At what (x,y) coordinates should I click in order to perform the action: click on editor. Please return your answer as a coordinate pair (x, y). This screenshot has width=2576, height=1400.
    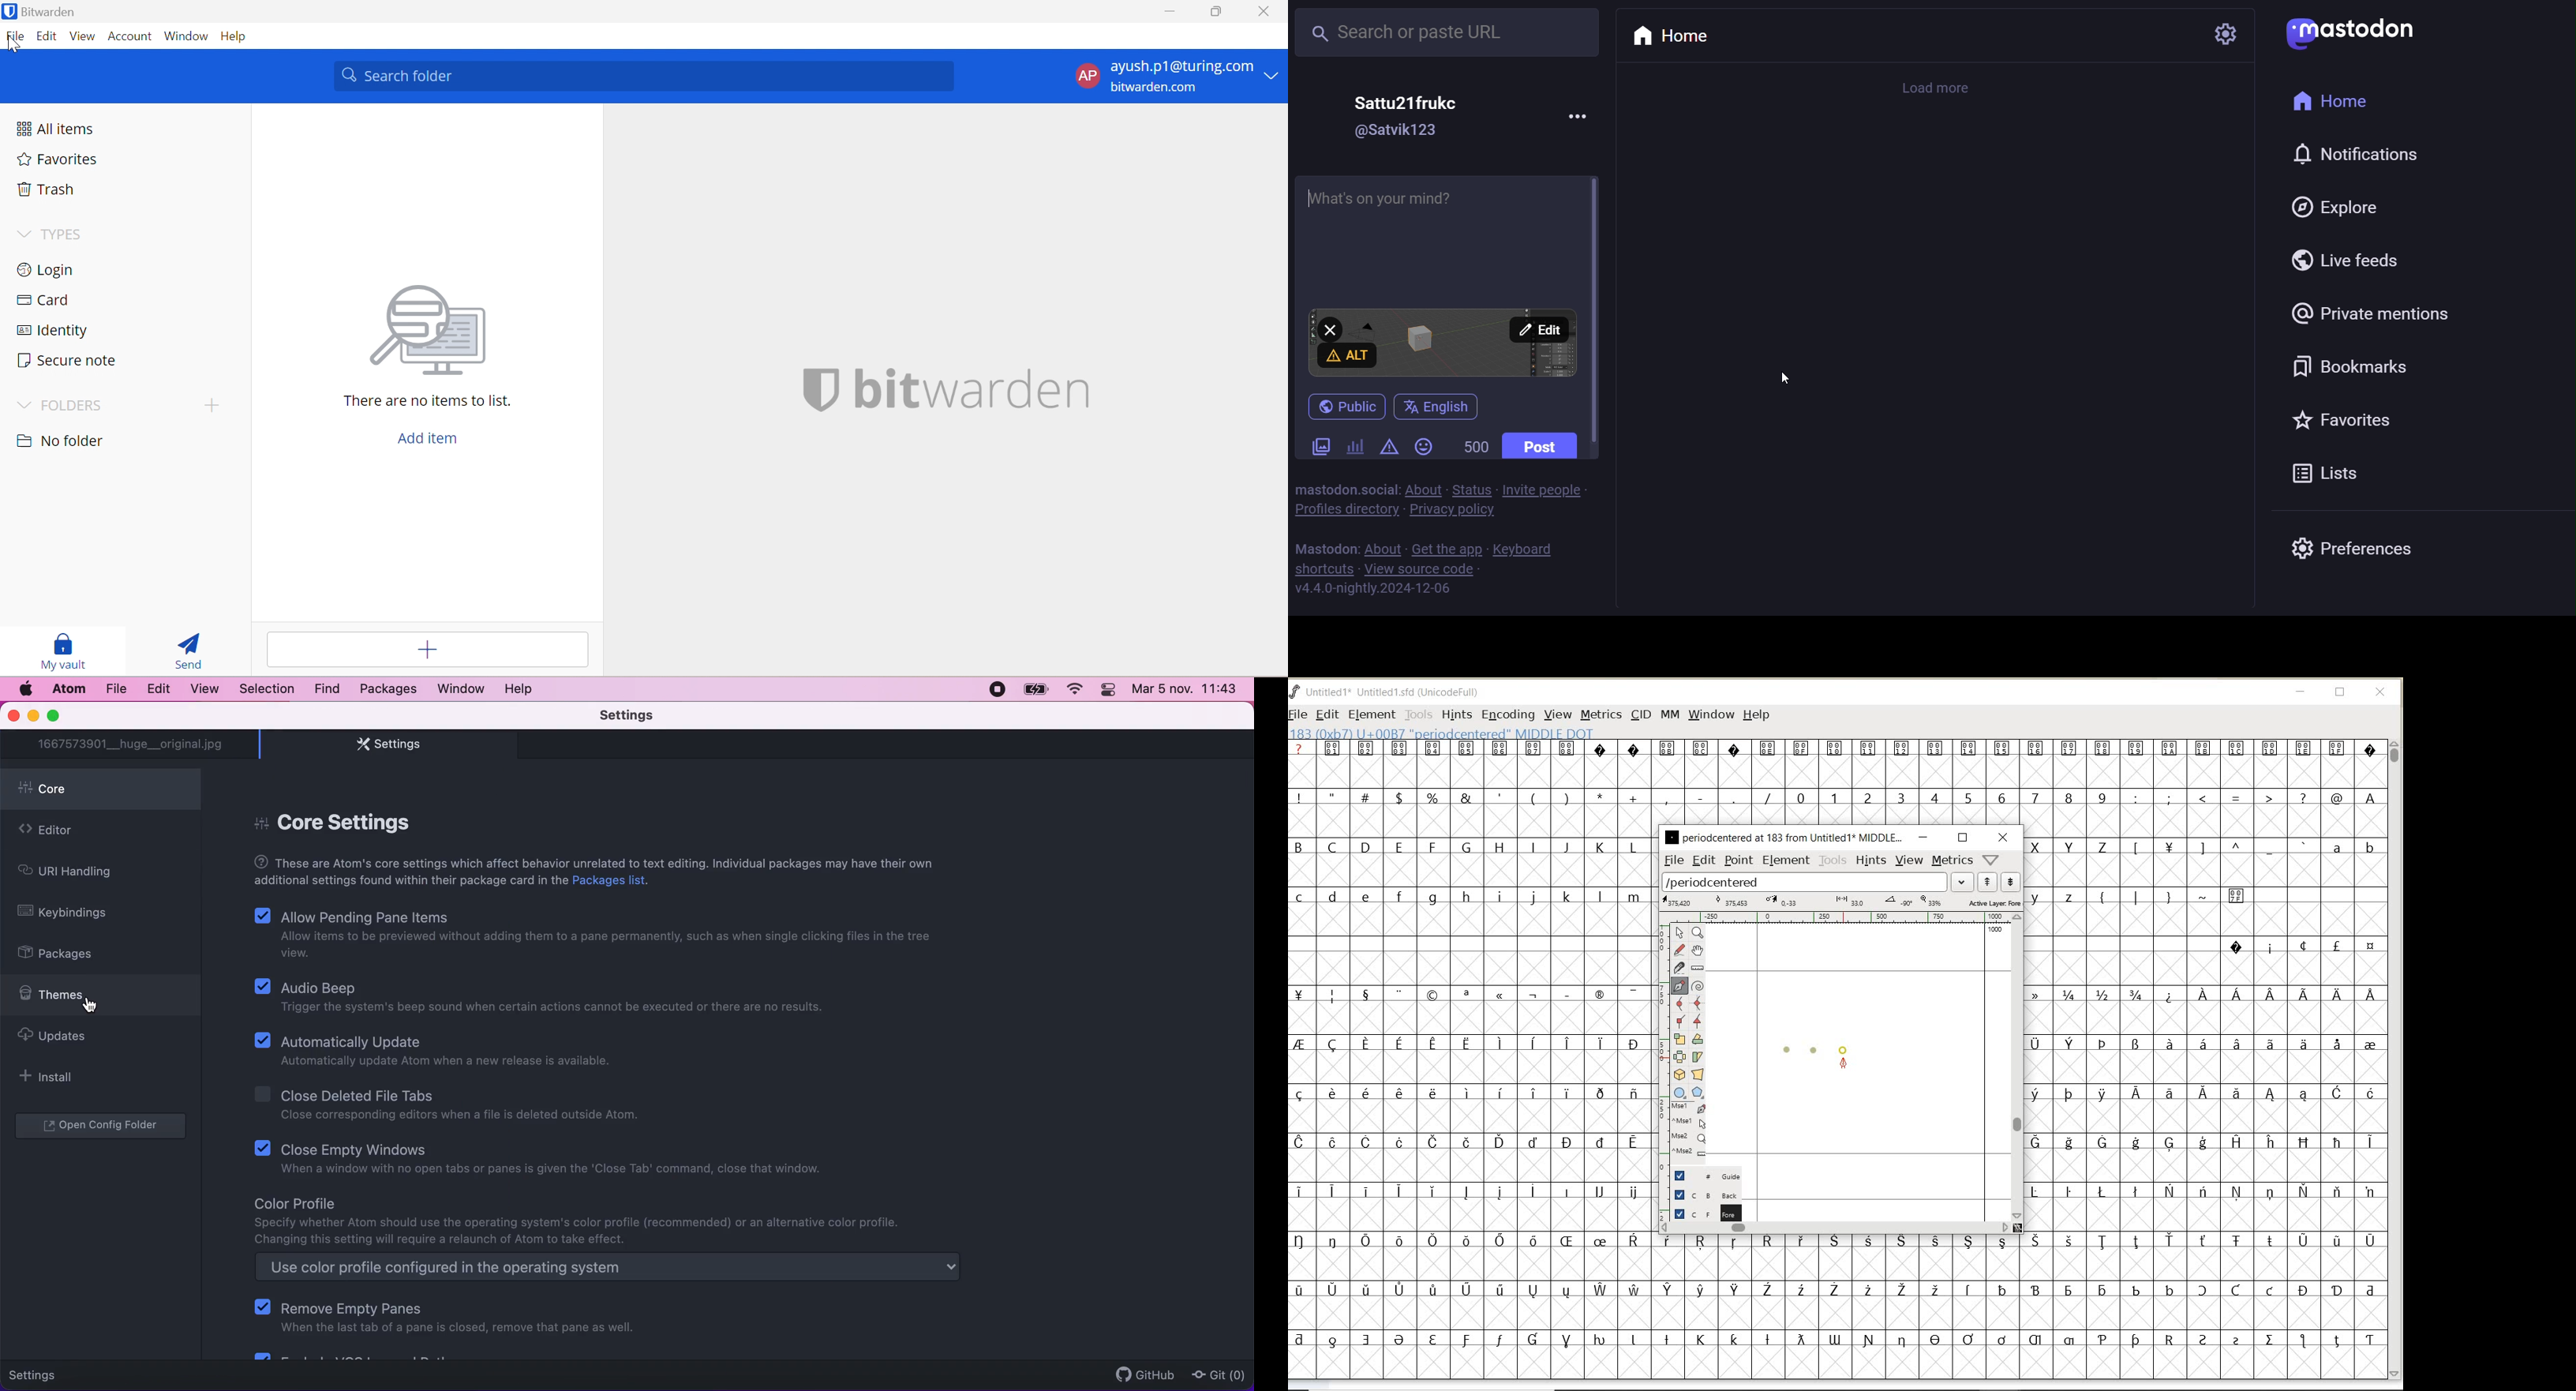
    Looking at the image, I should click on (76, 831).